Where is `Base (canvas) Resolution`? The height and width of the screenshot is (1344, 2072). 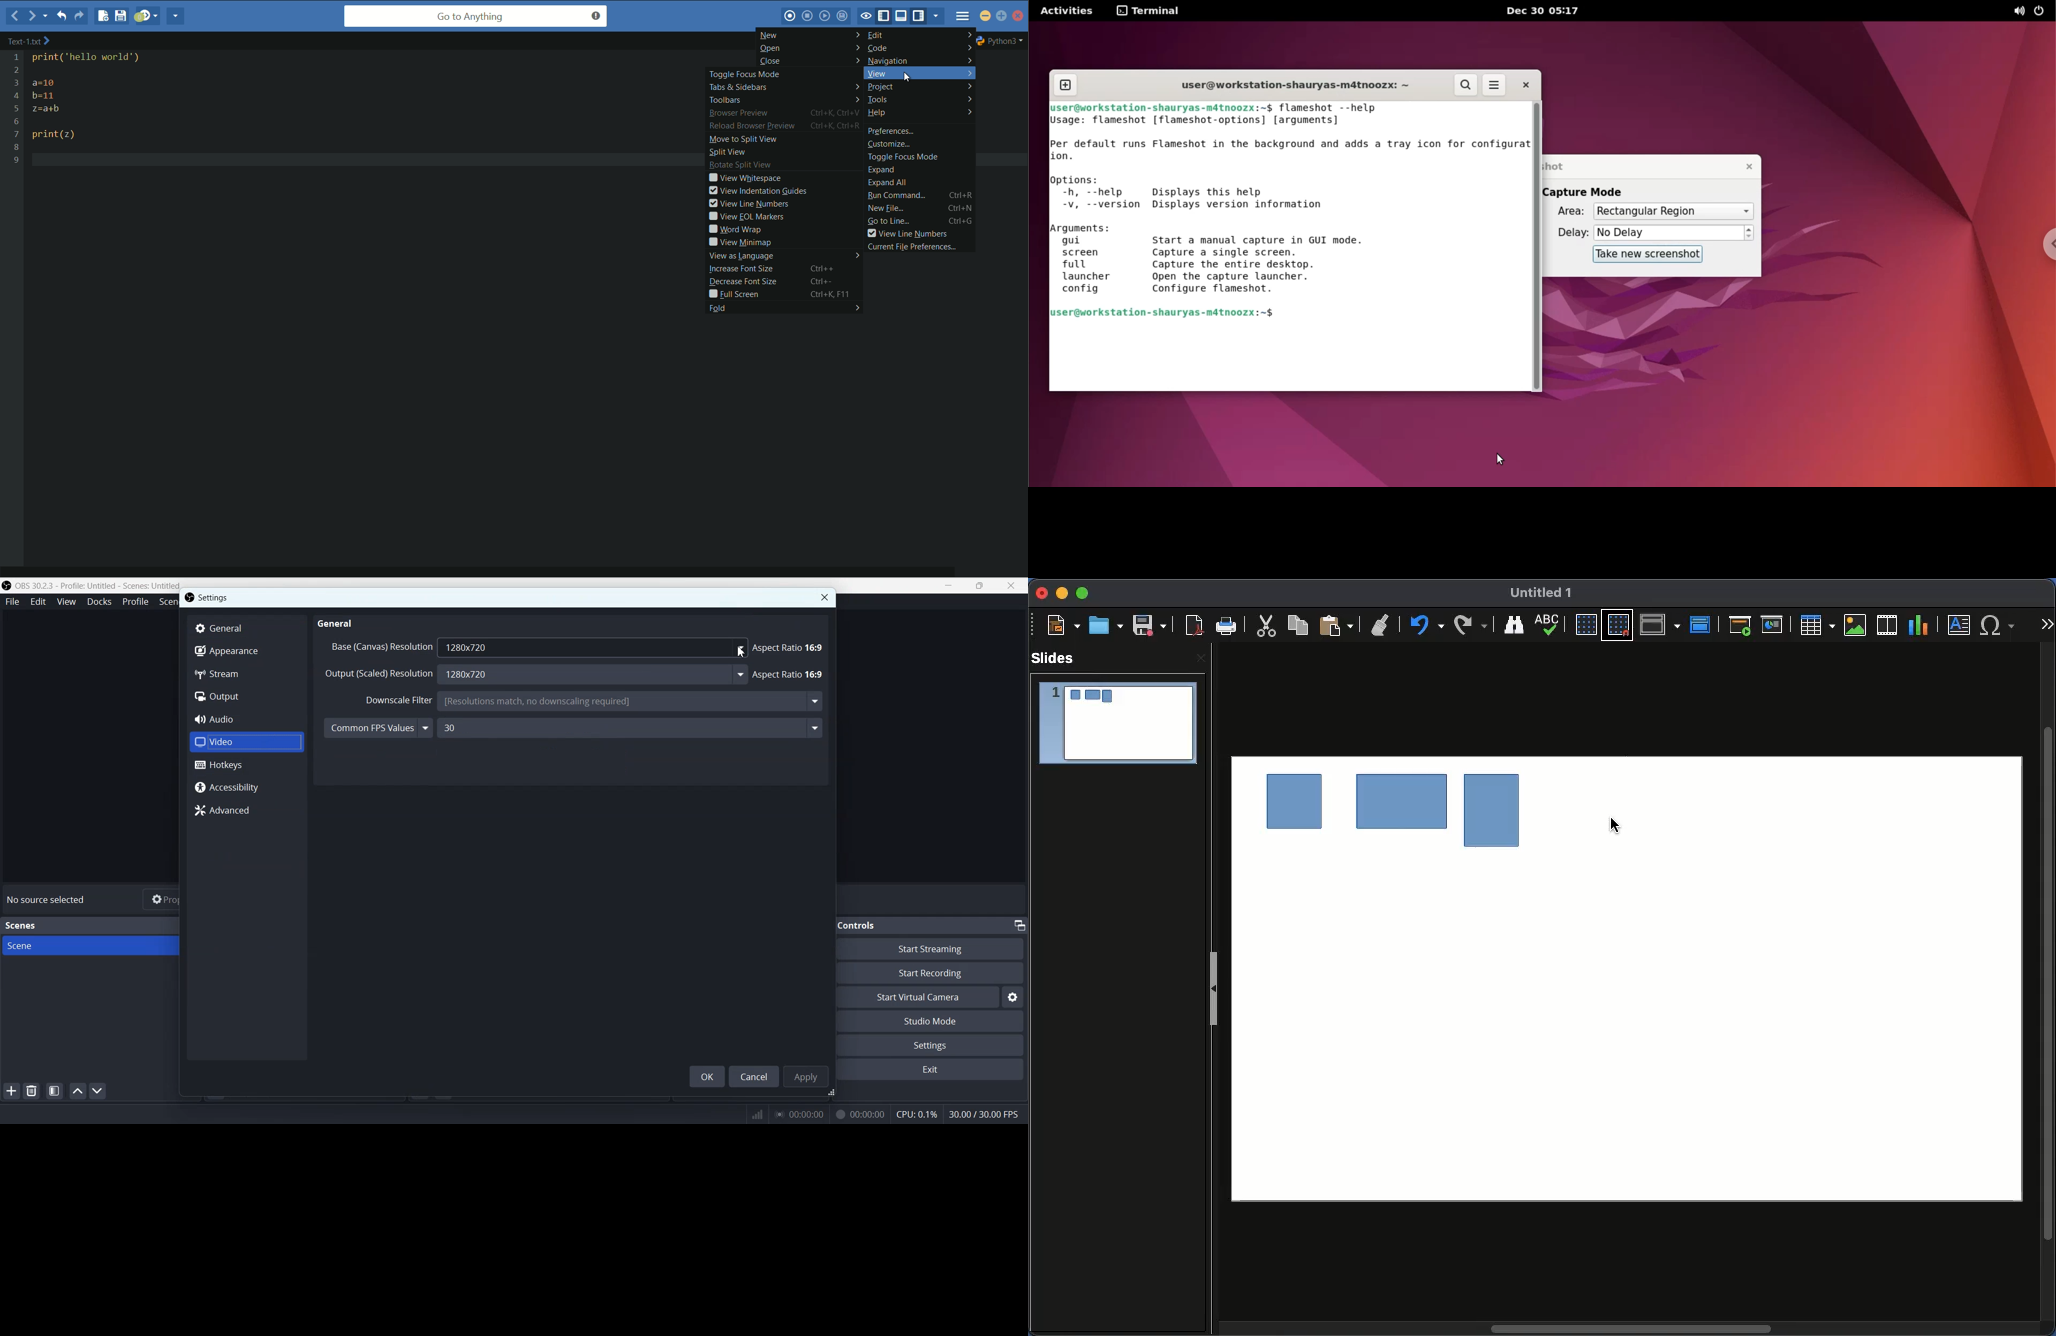 Base (canvas) Resolution is located at coordinates (592, 647).